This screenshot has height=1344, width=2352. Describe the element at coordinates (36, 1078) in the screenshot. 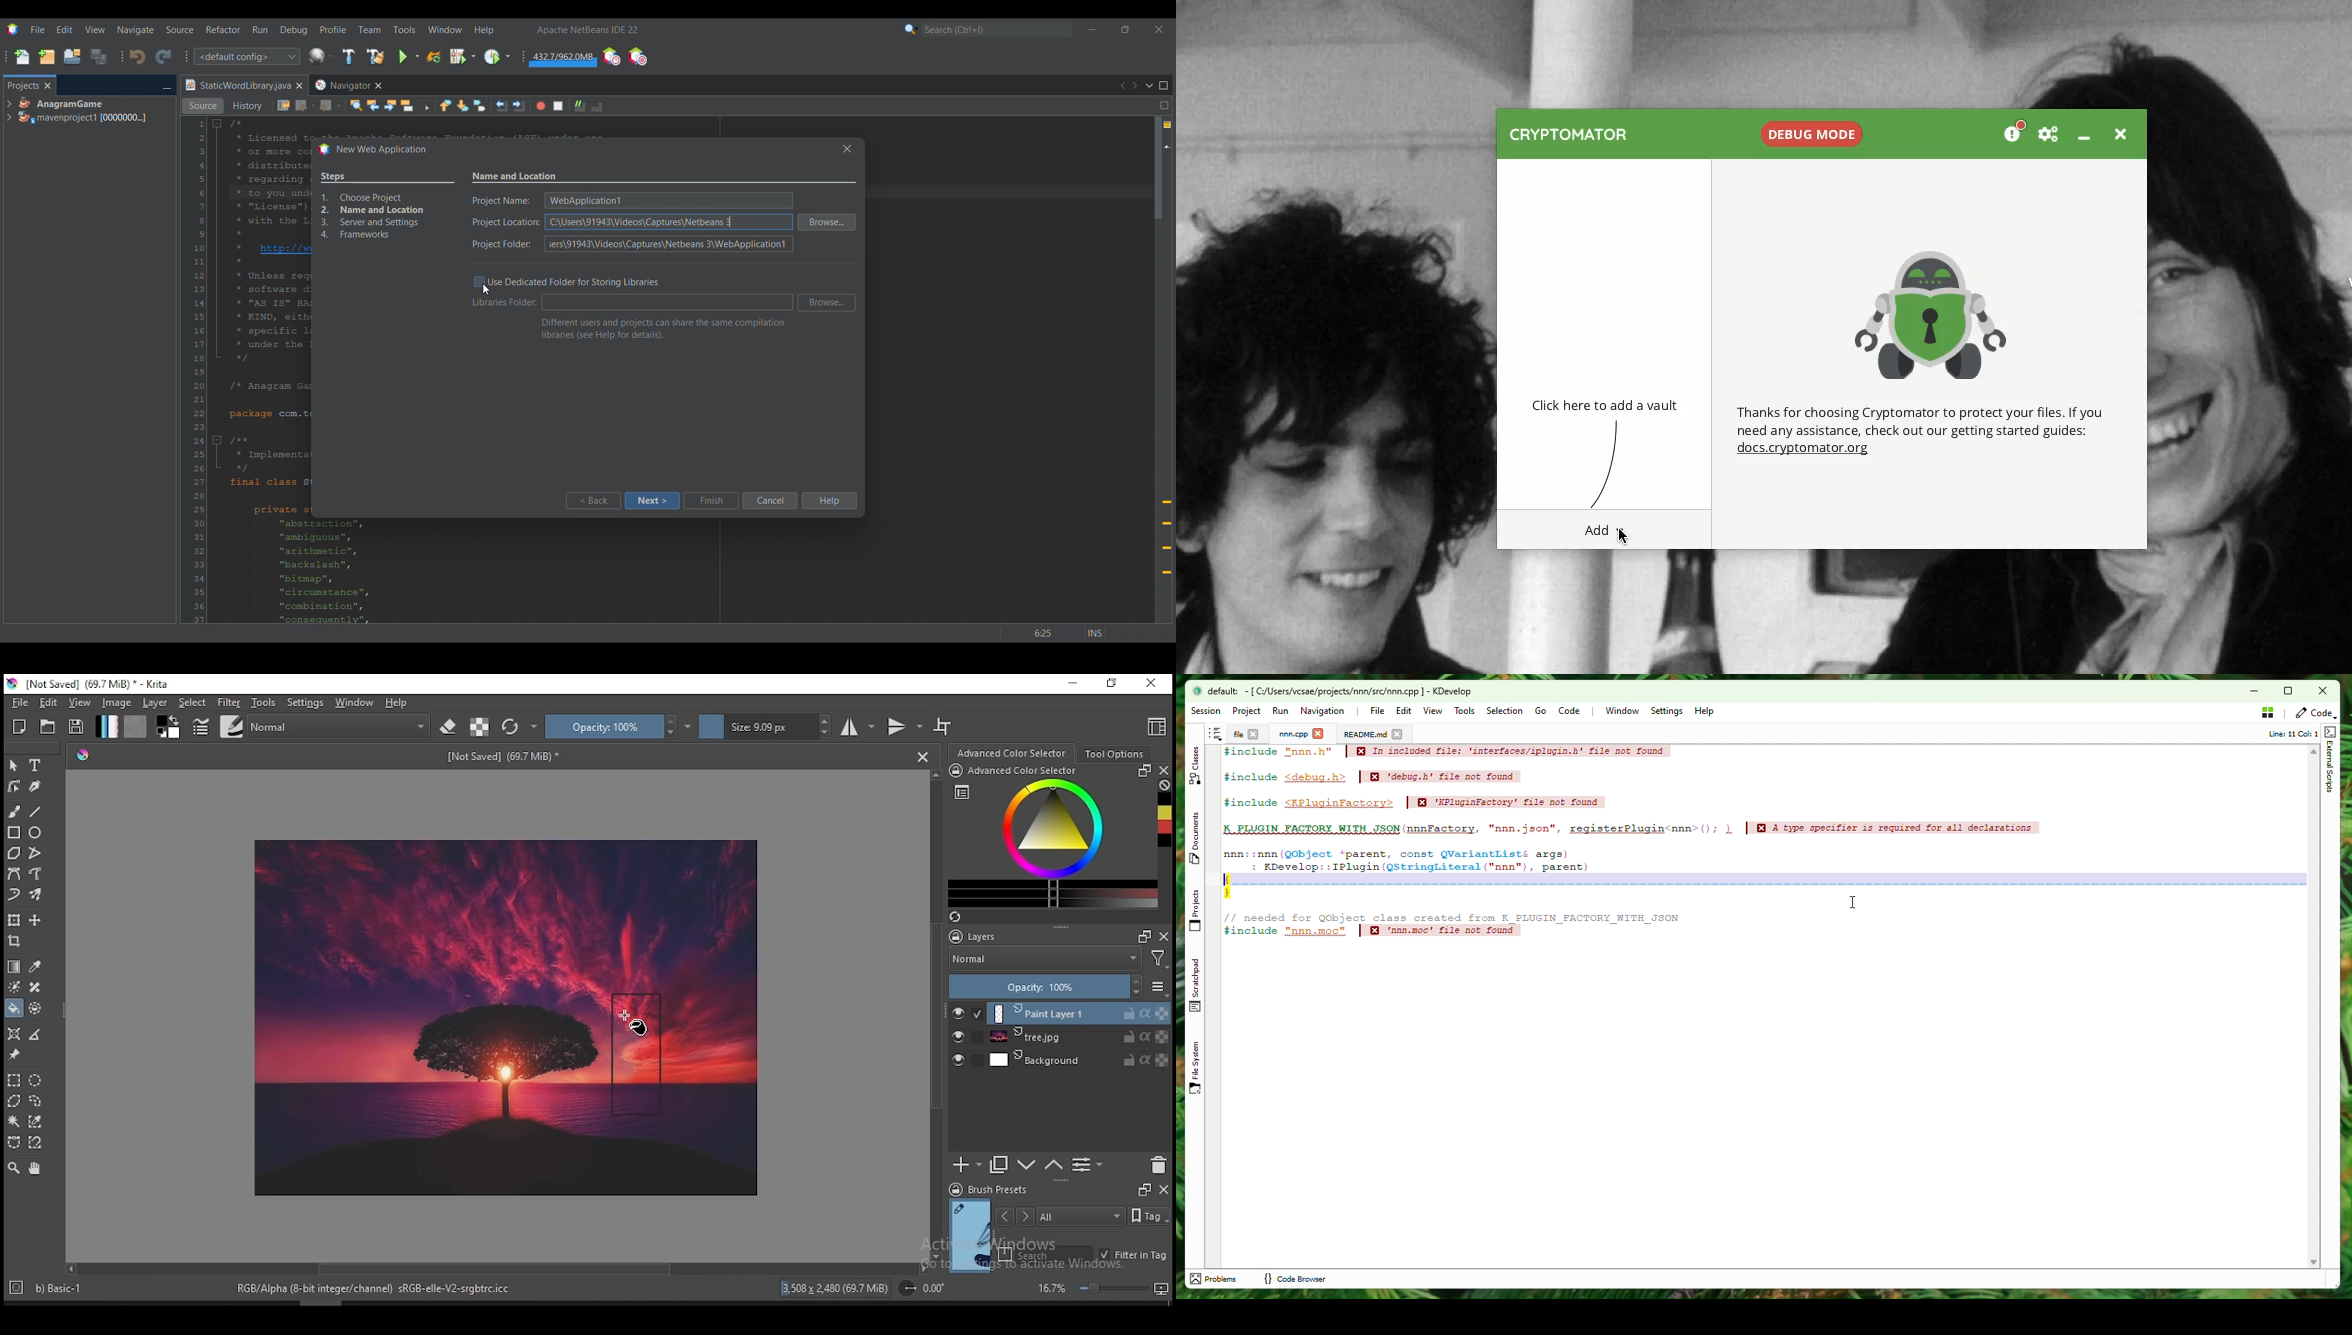

I see `elliptical selection tool` at that location.